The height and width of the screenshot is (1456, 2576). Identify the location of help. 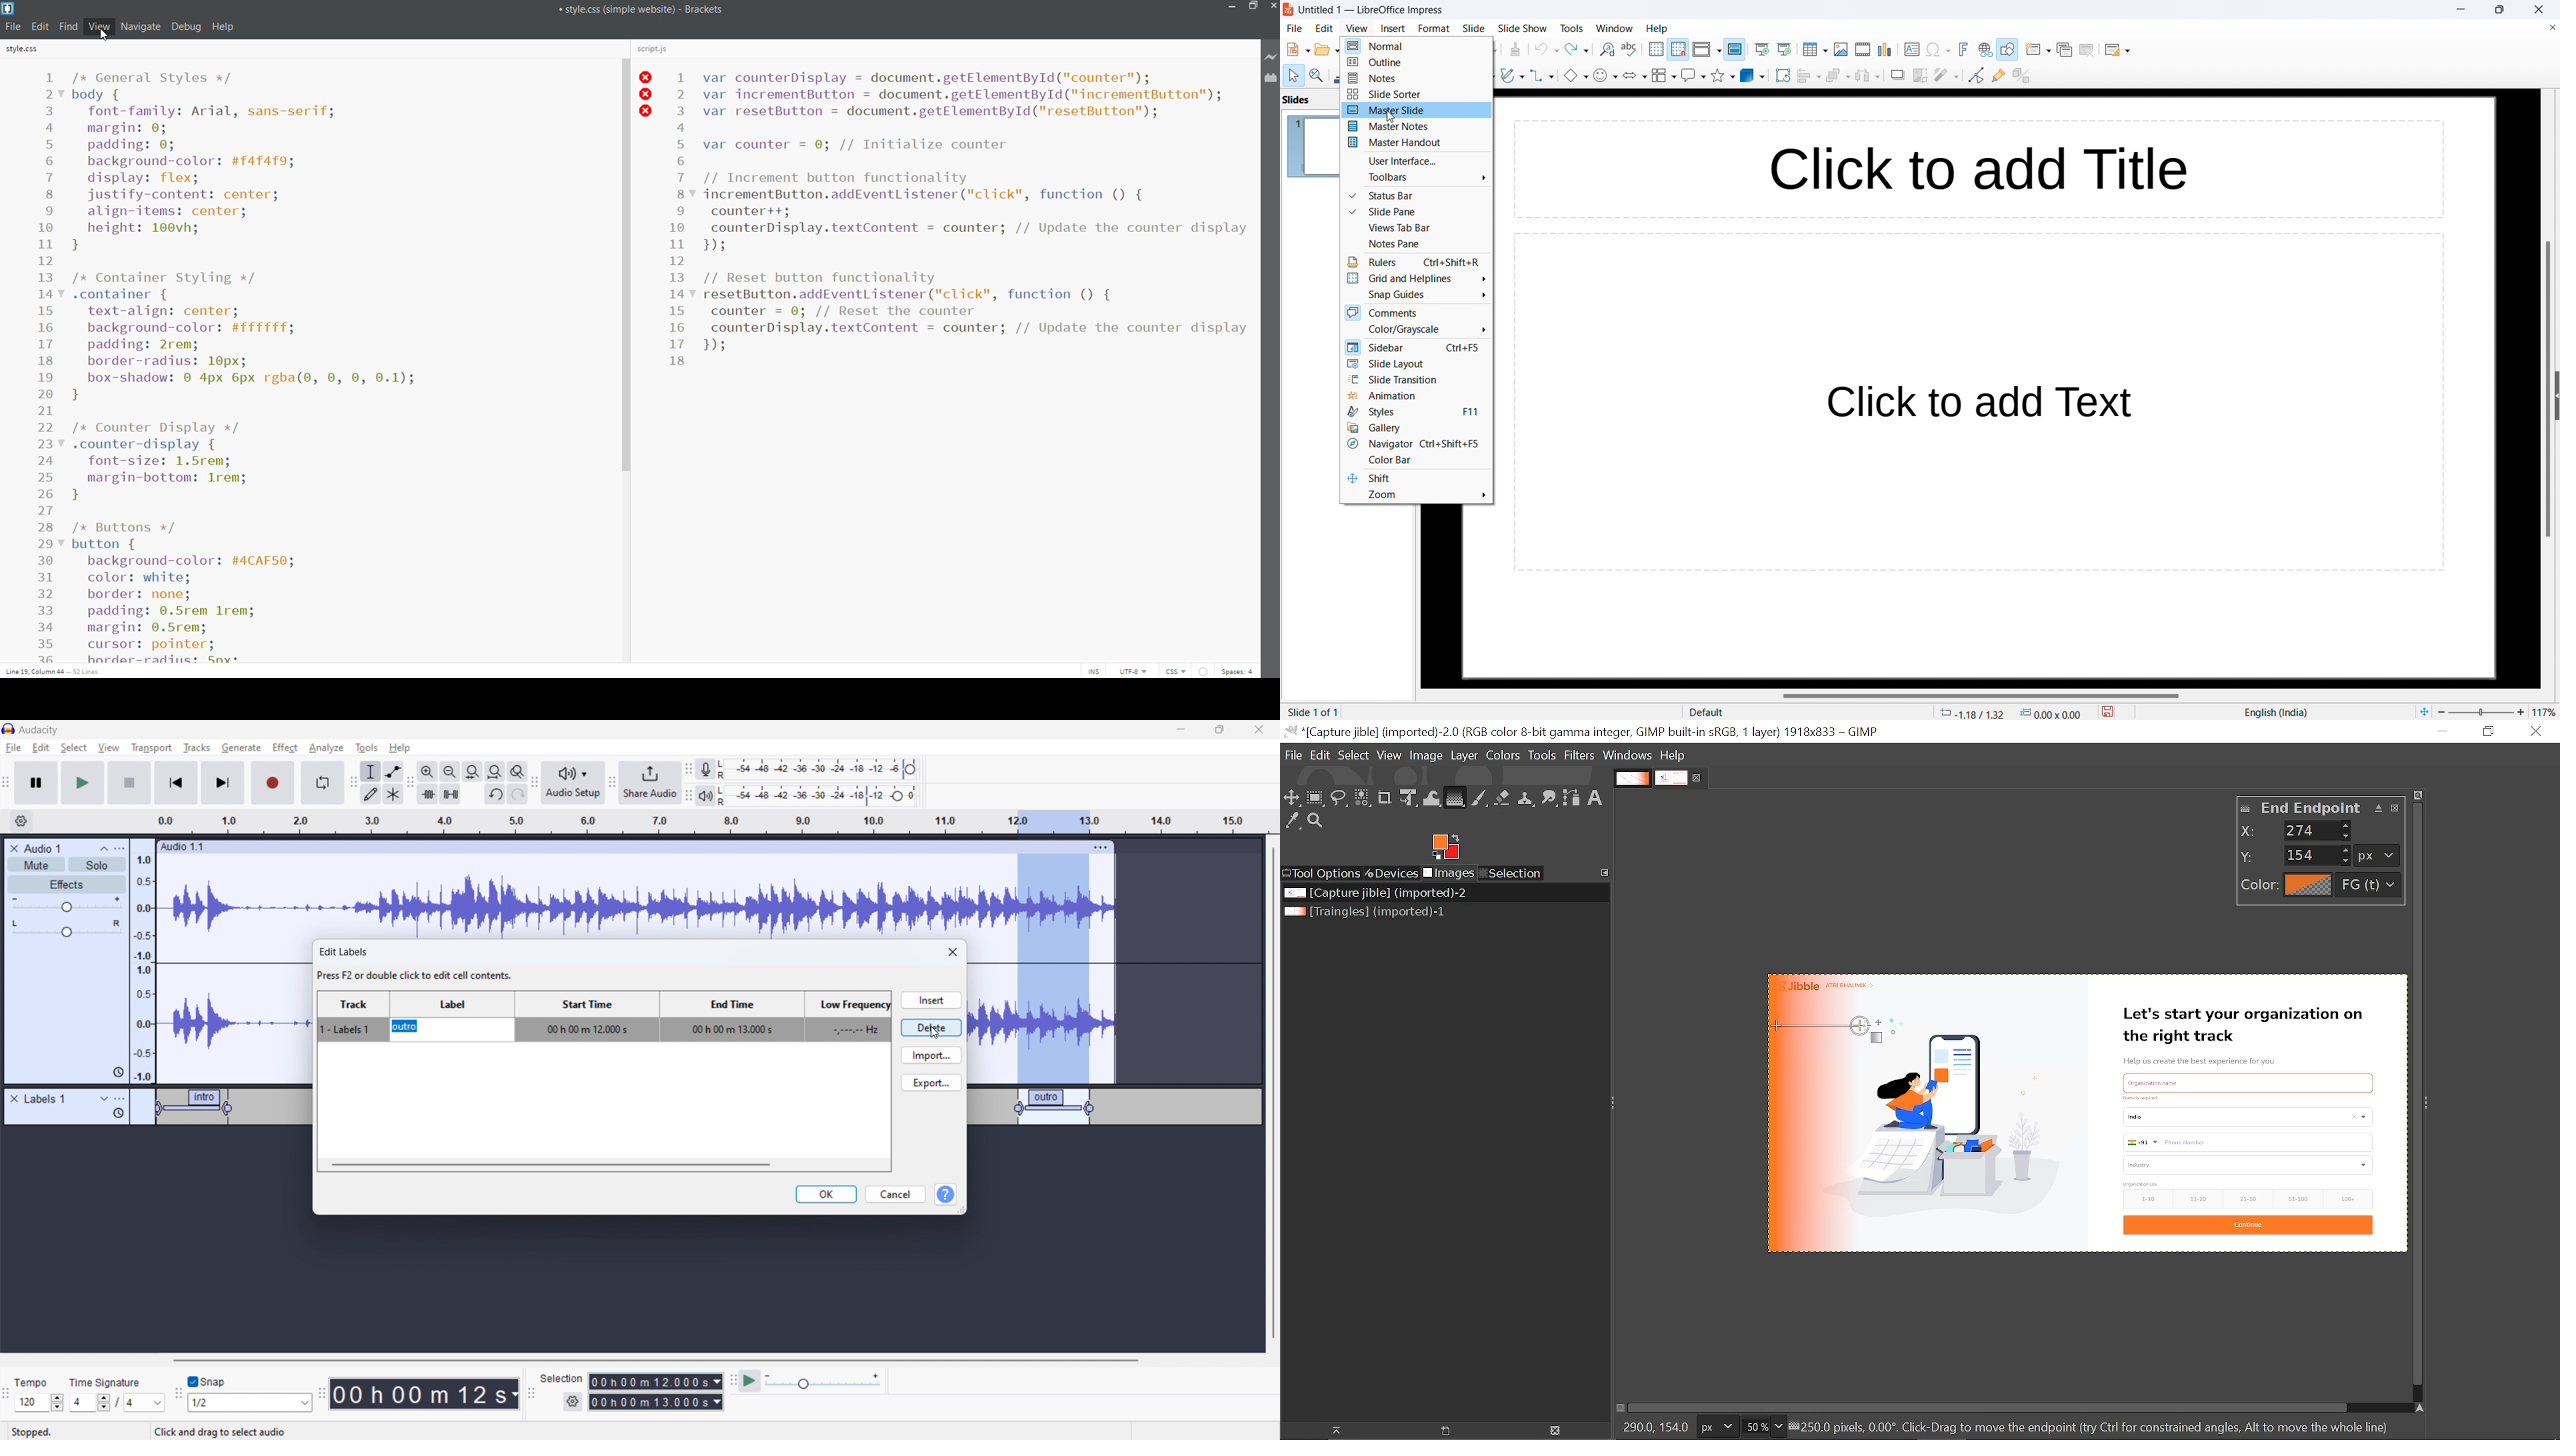
(401, 748).